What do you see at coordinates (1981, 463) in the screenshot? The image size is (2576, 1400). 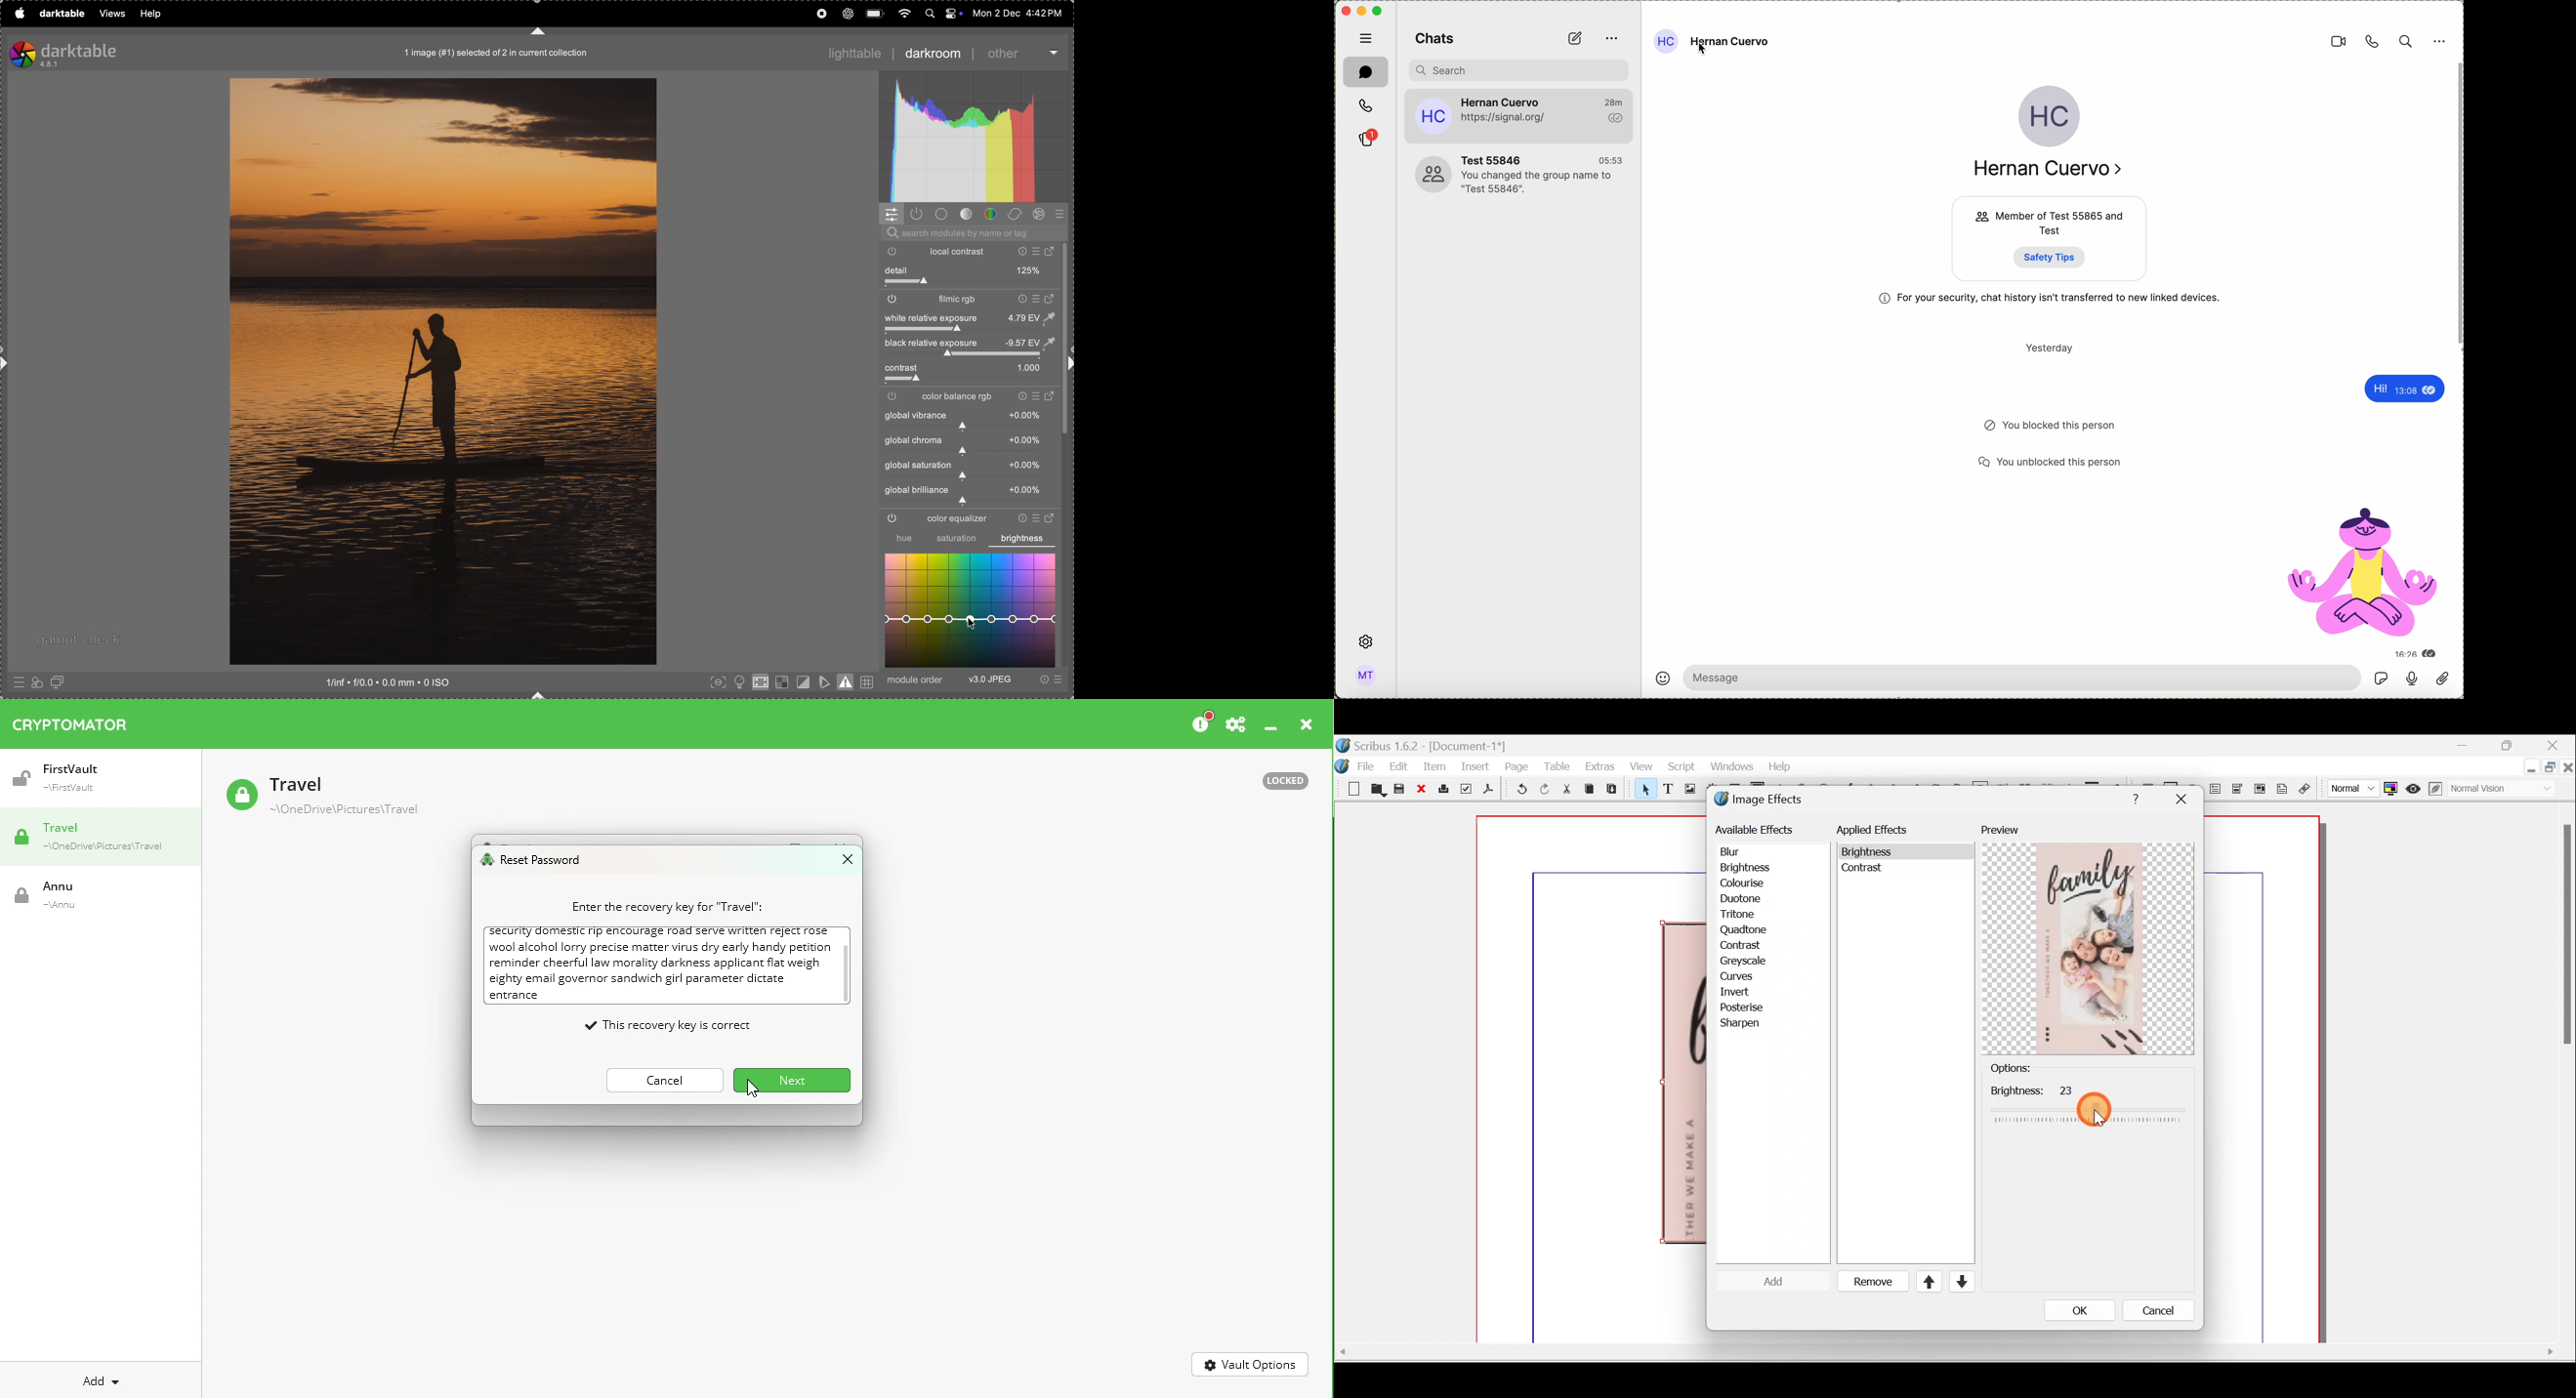 I see `message logo` at bounding box center [1981, 463].